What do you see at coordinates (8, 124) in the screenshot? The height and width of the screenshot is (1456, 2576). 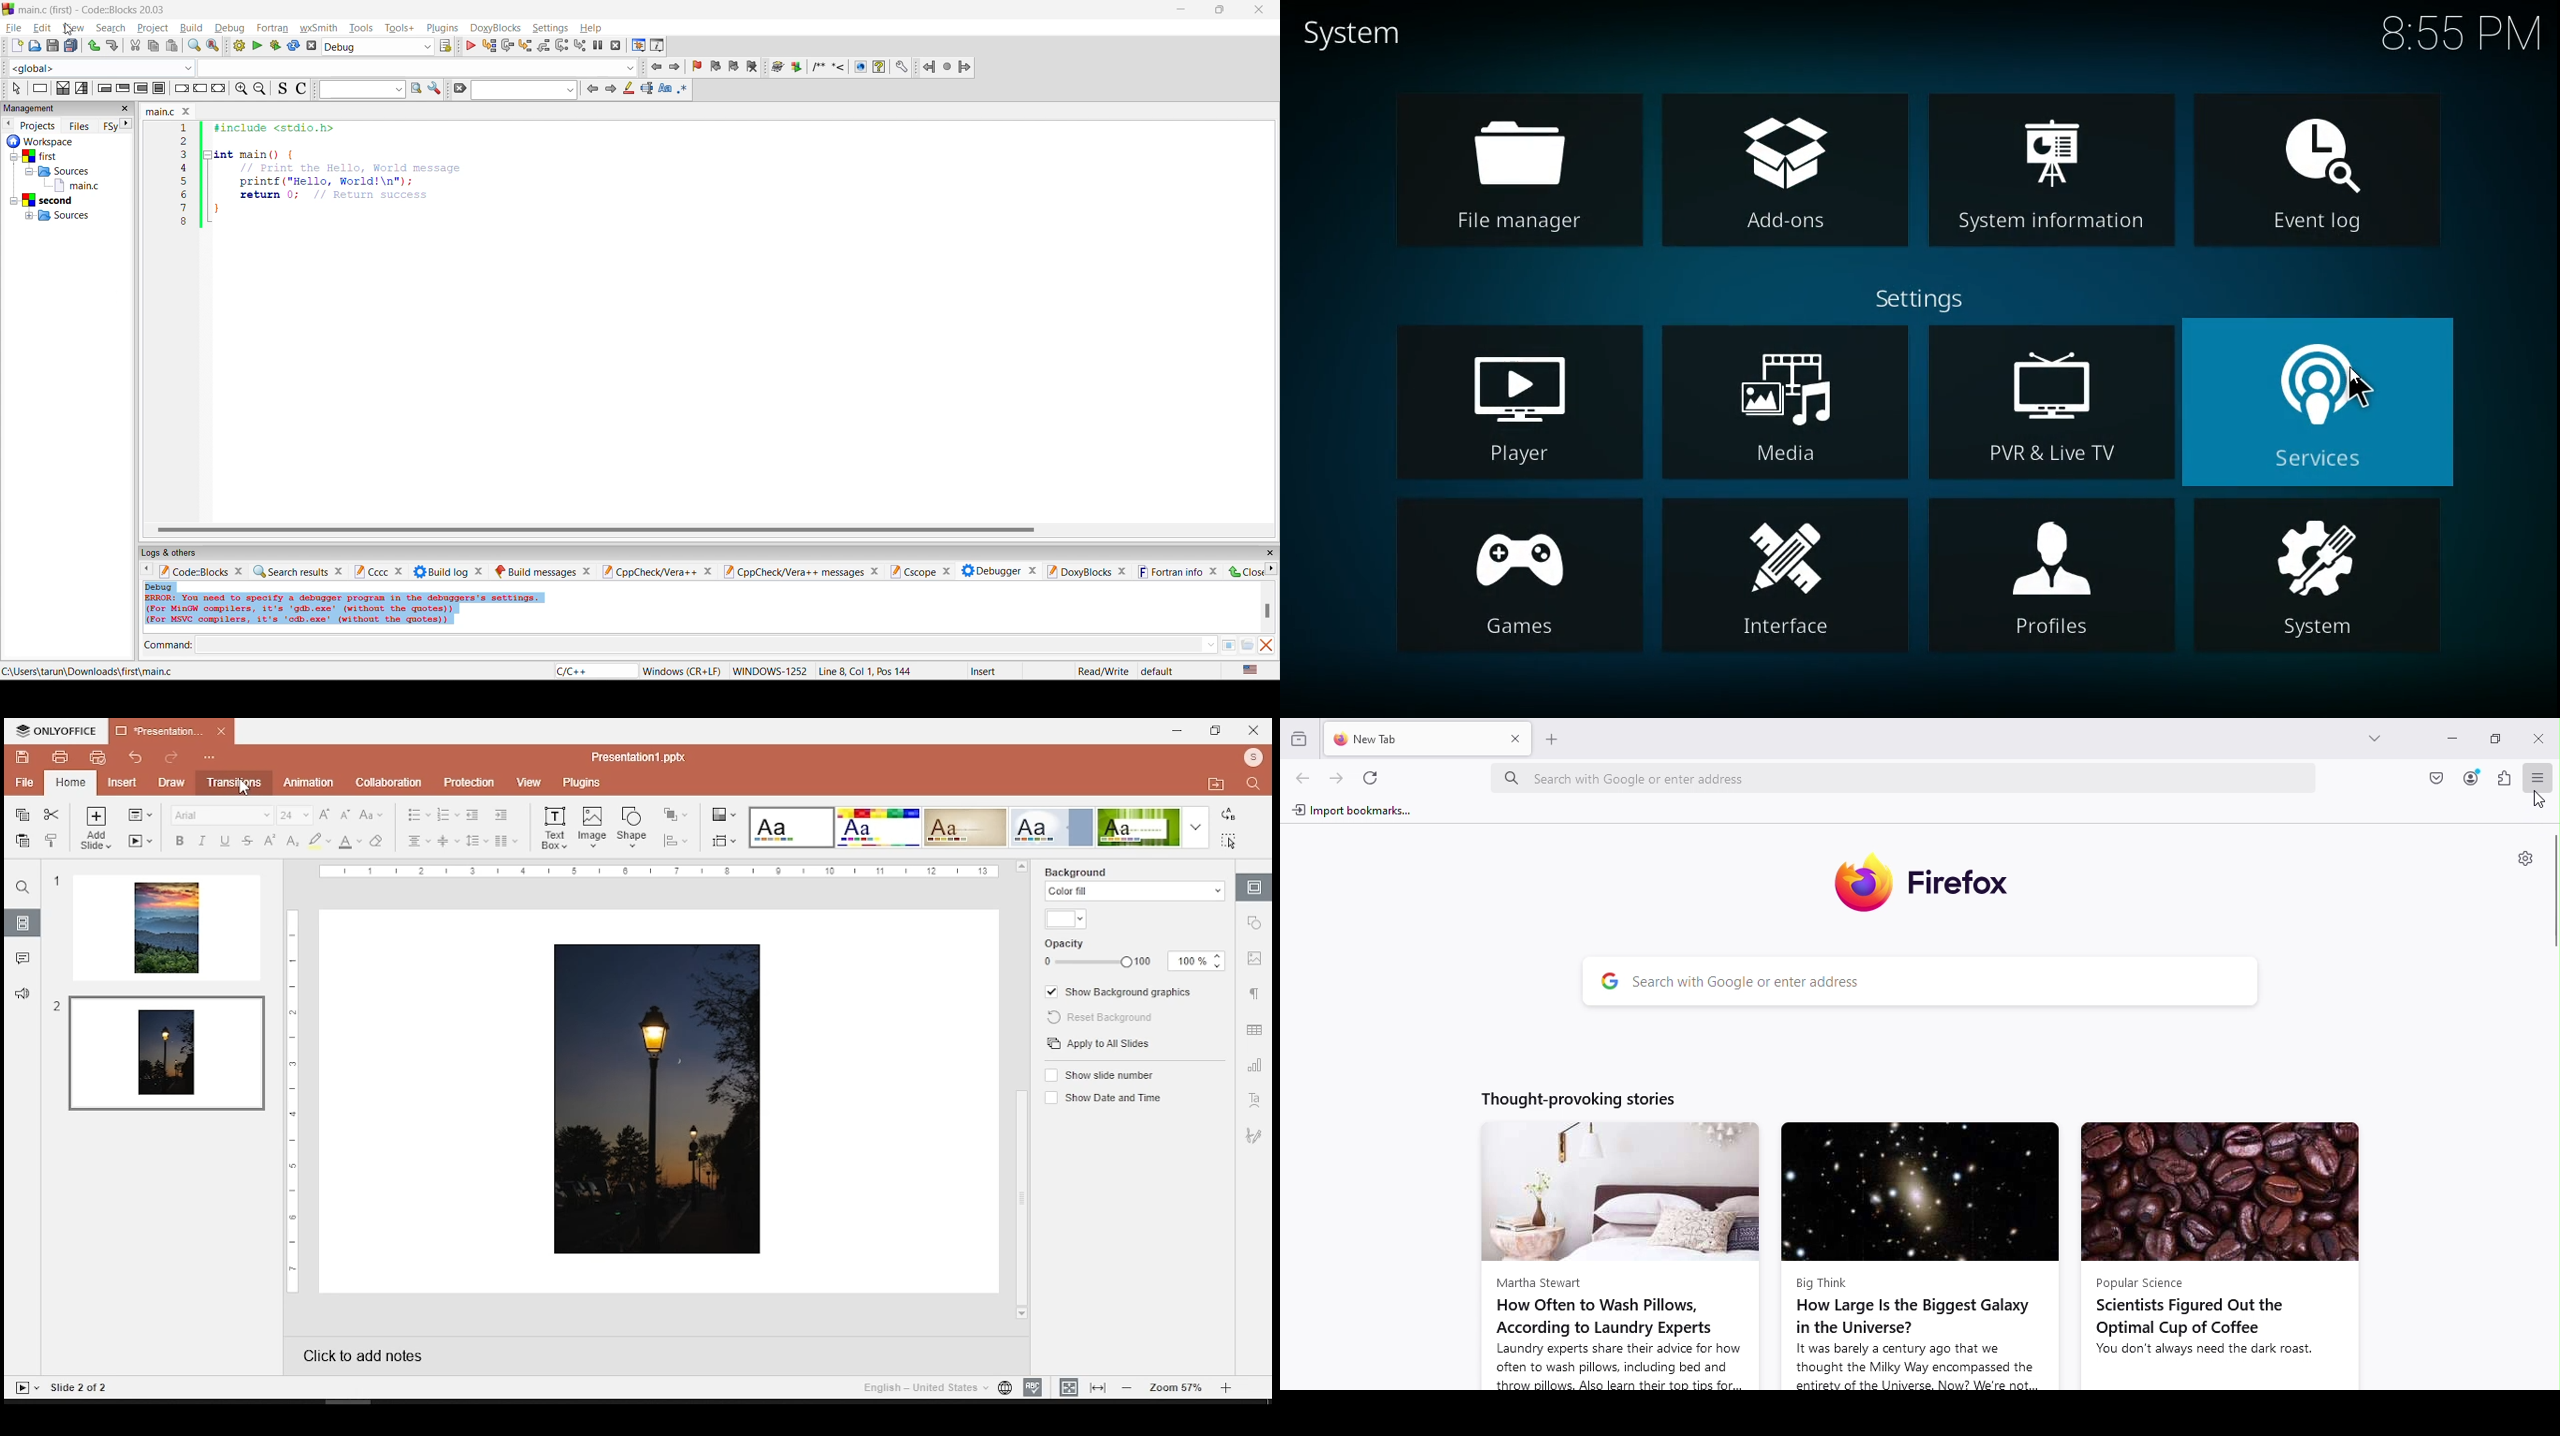 I see `previous` at bounding box center [8, 124].